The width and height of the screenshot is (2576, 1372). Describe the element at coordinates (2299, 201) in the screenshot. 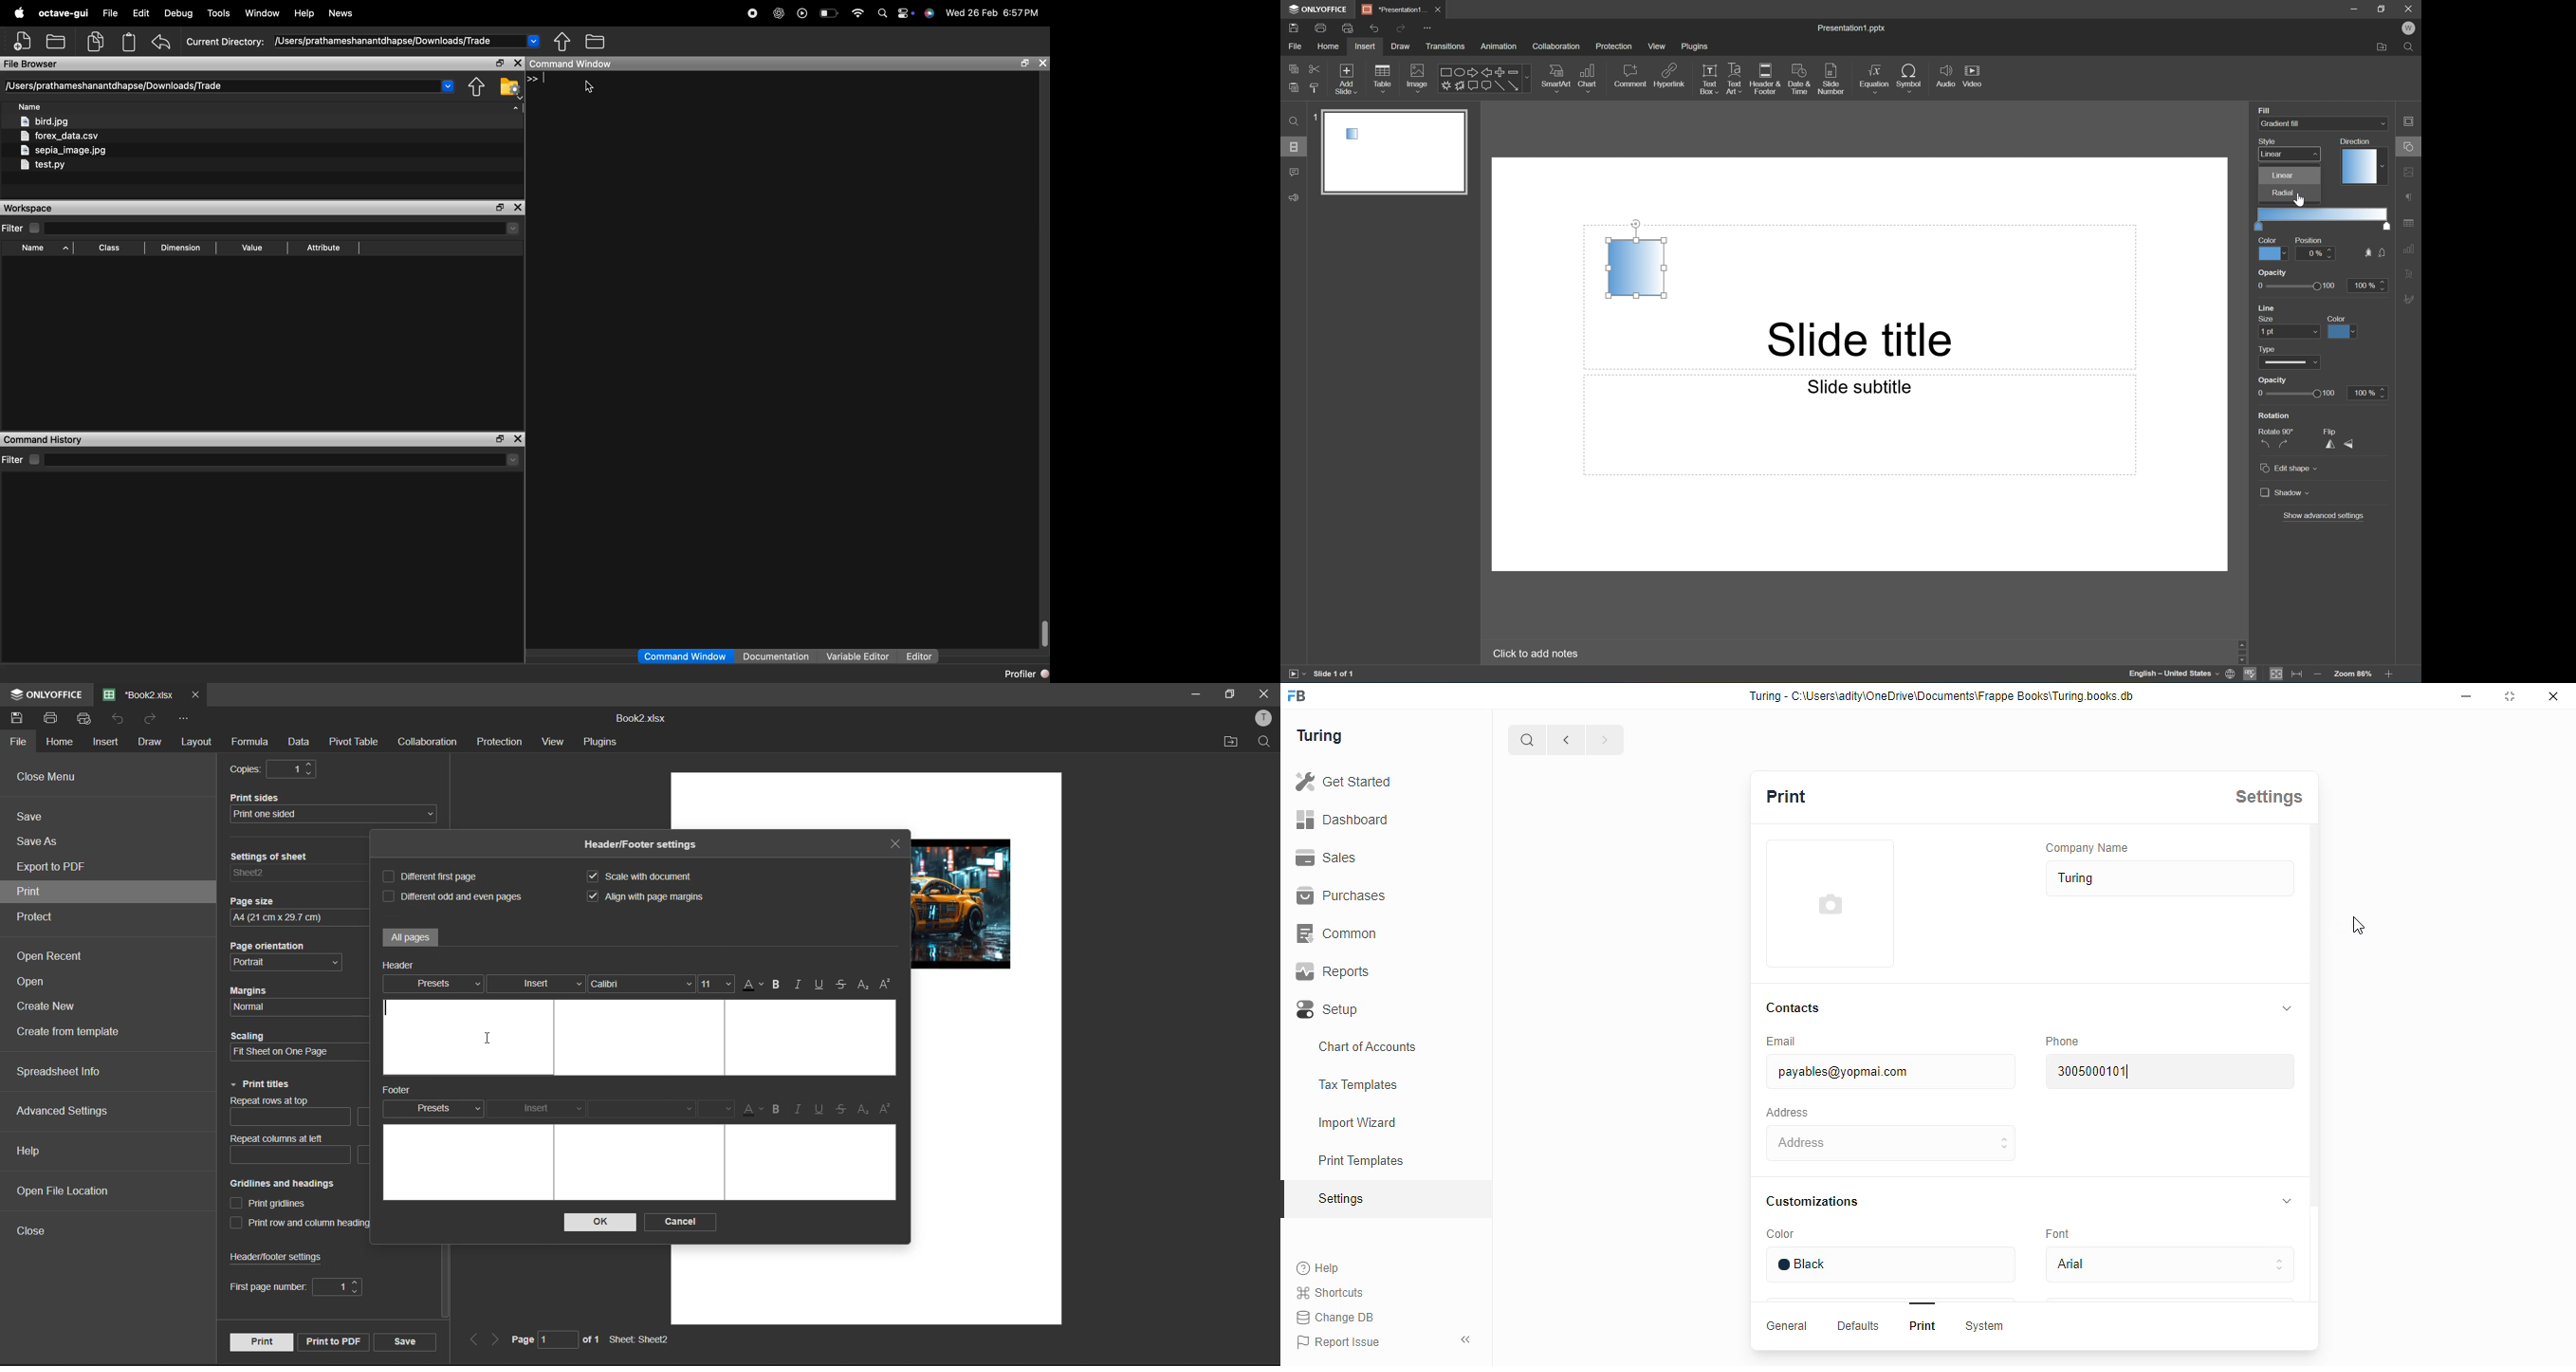

I see `Cursor` at that location.